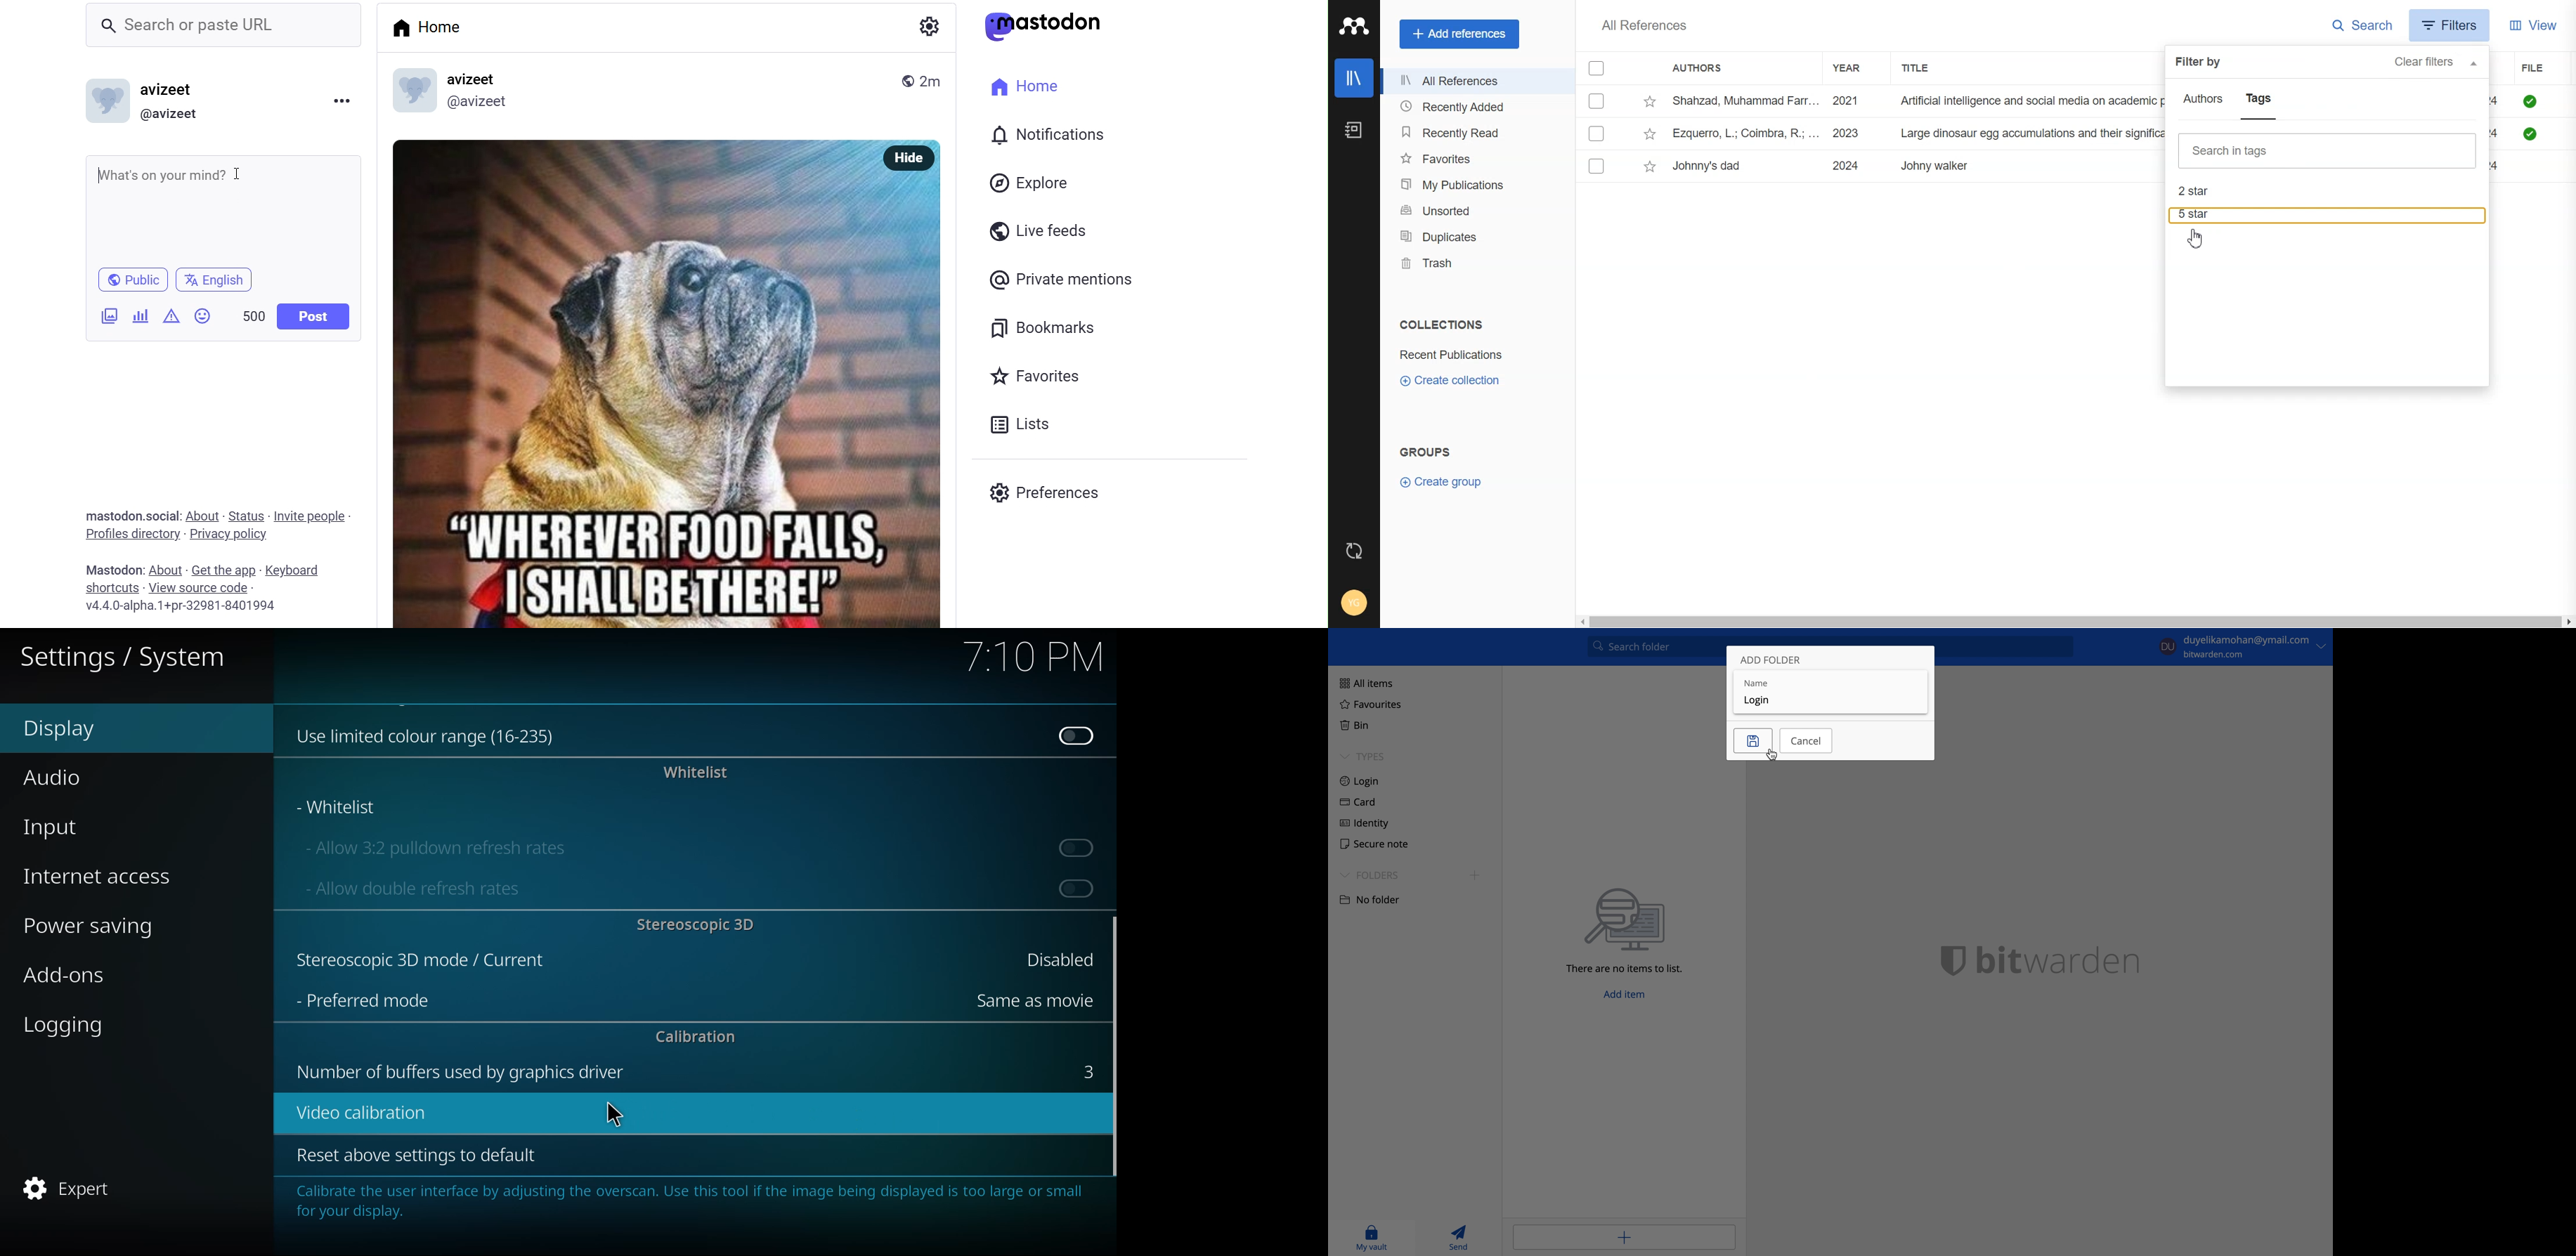 This screenshot has height=1260, width=2576. Describe the element at coordinates (695, 1038) in the screenshot. I see `calibration` at that location.